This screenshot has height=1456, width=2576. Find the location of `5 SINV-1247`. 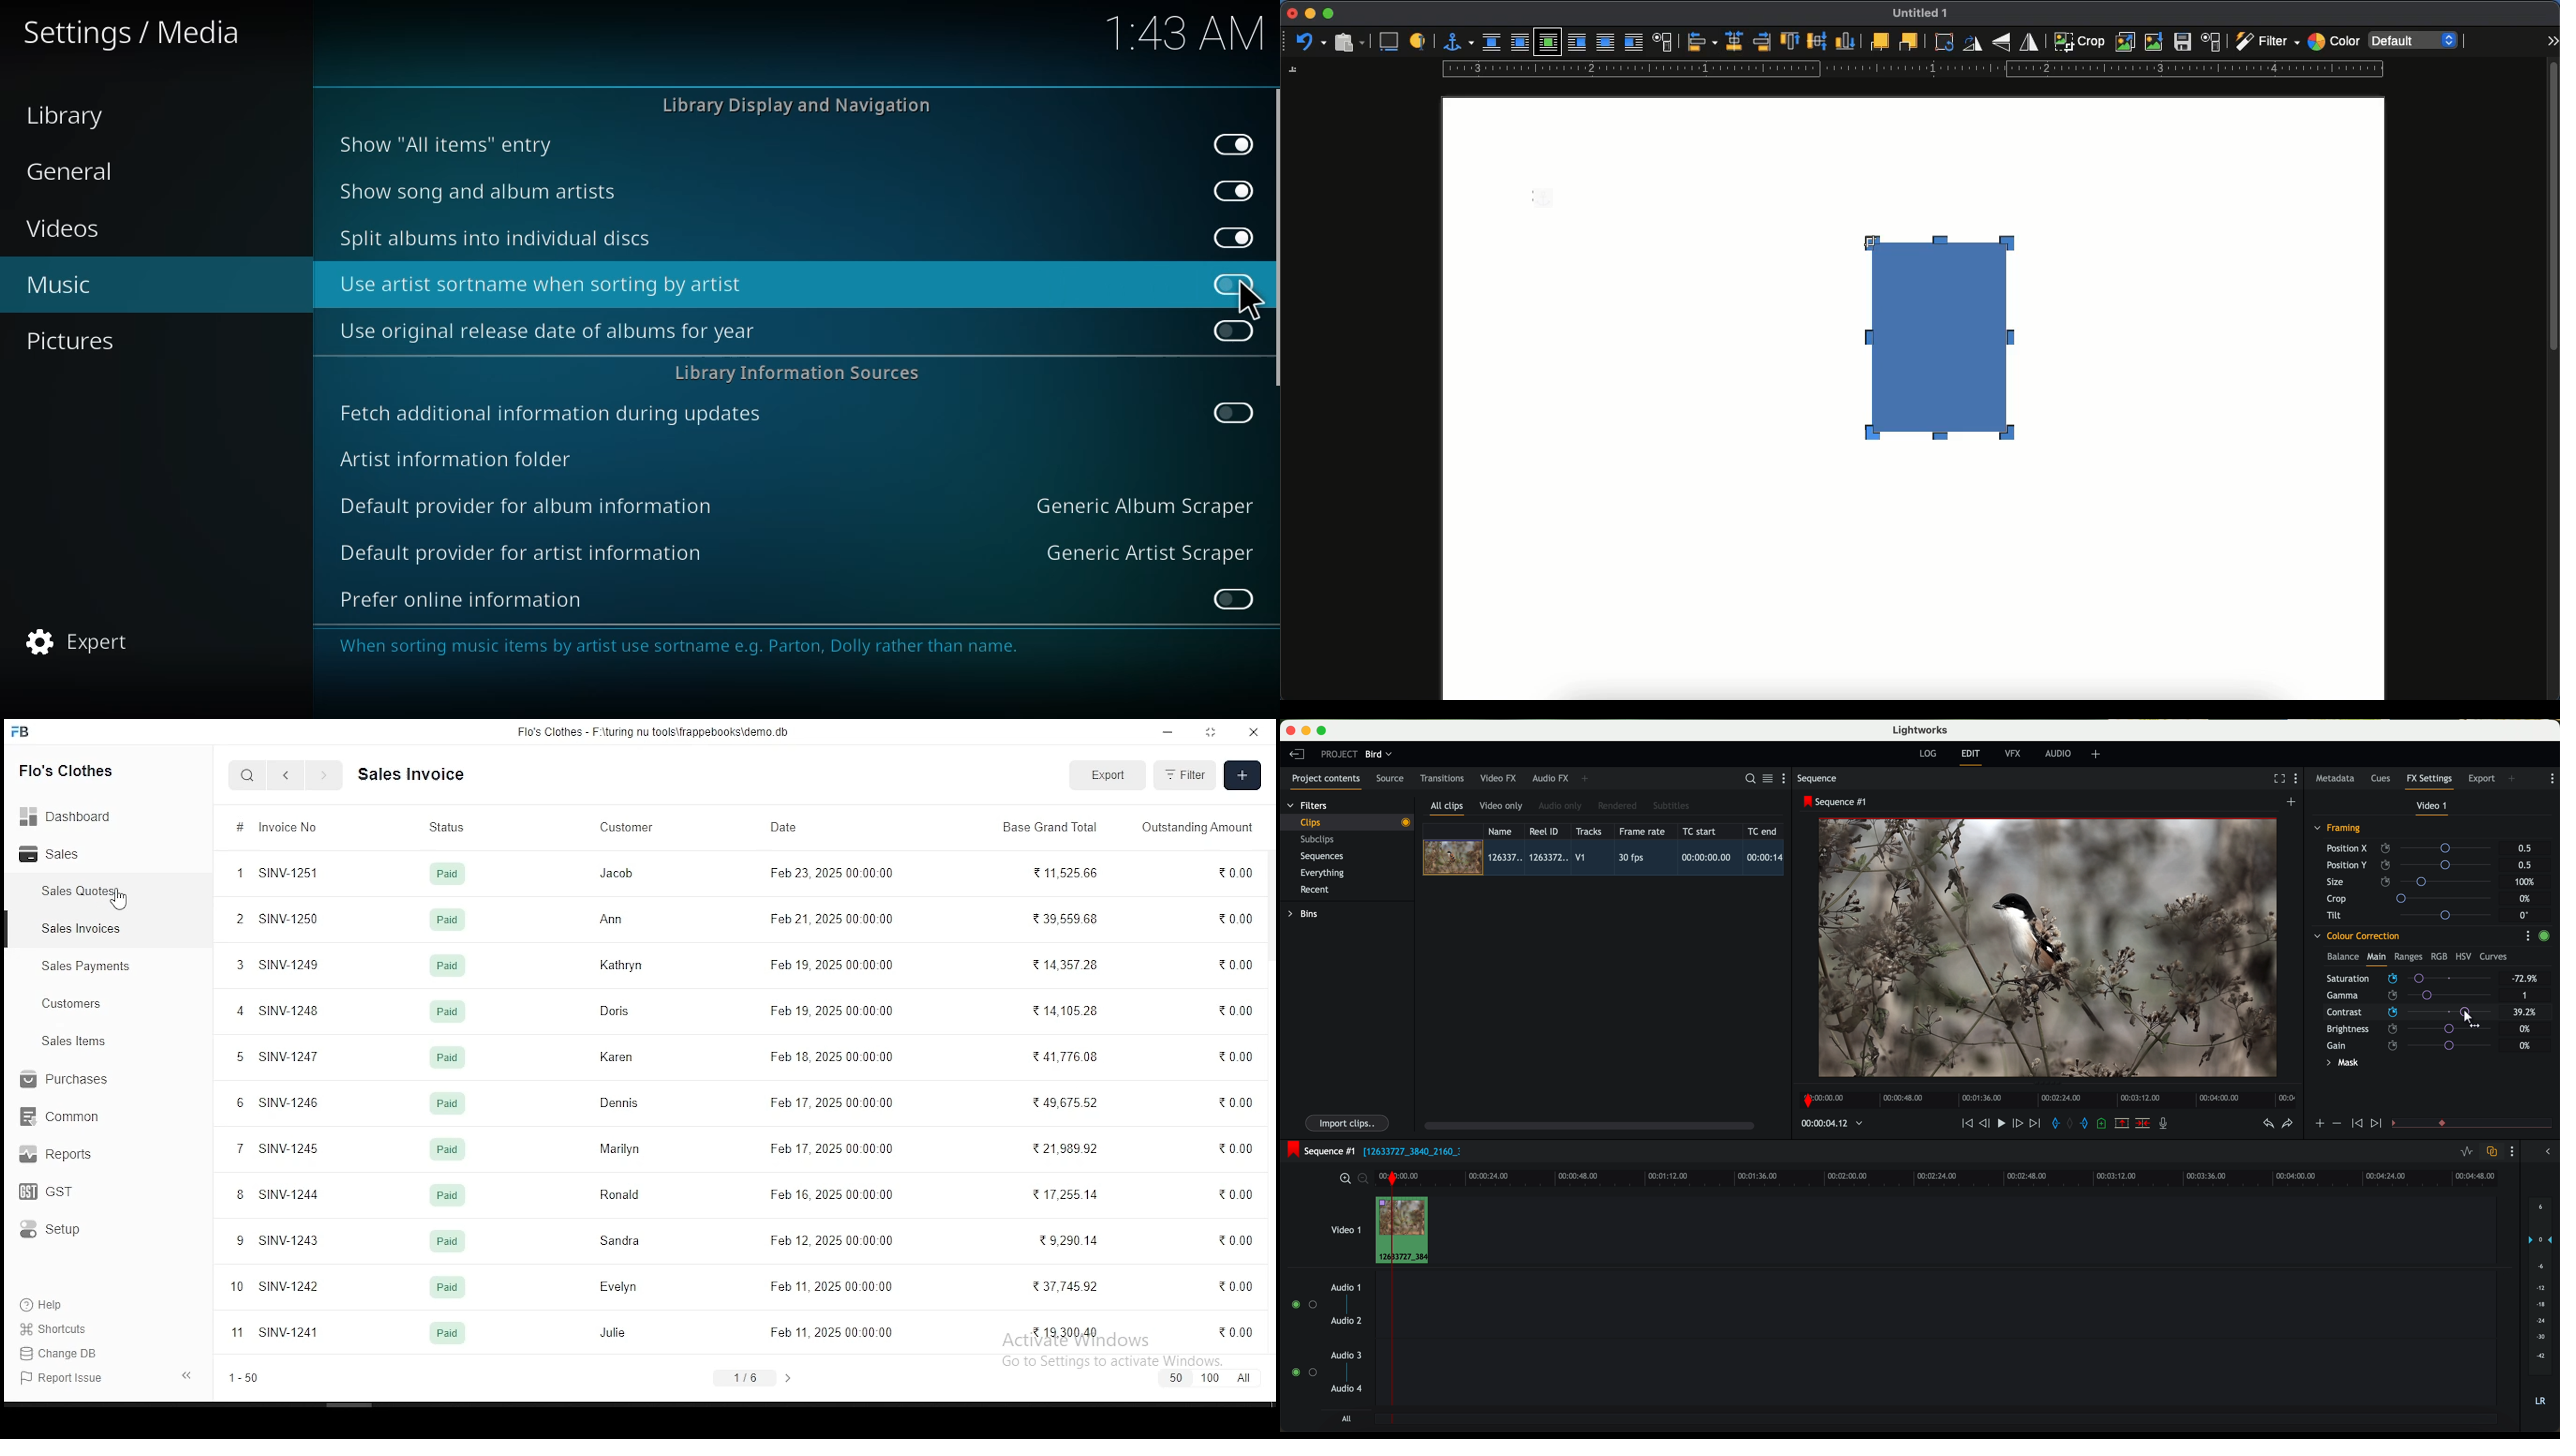

5 SINV-1247 is located at coordinates (275, 1055).